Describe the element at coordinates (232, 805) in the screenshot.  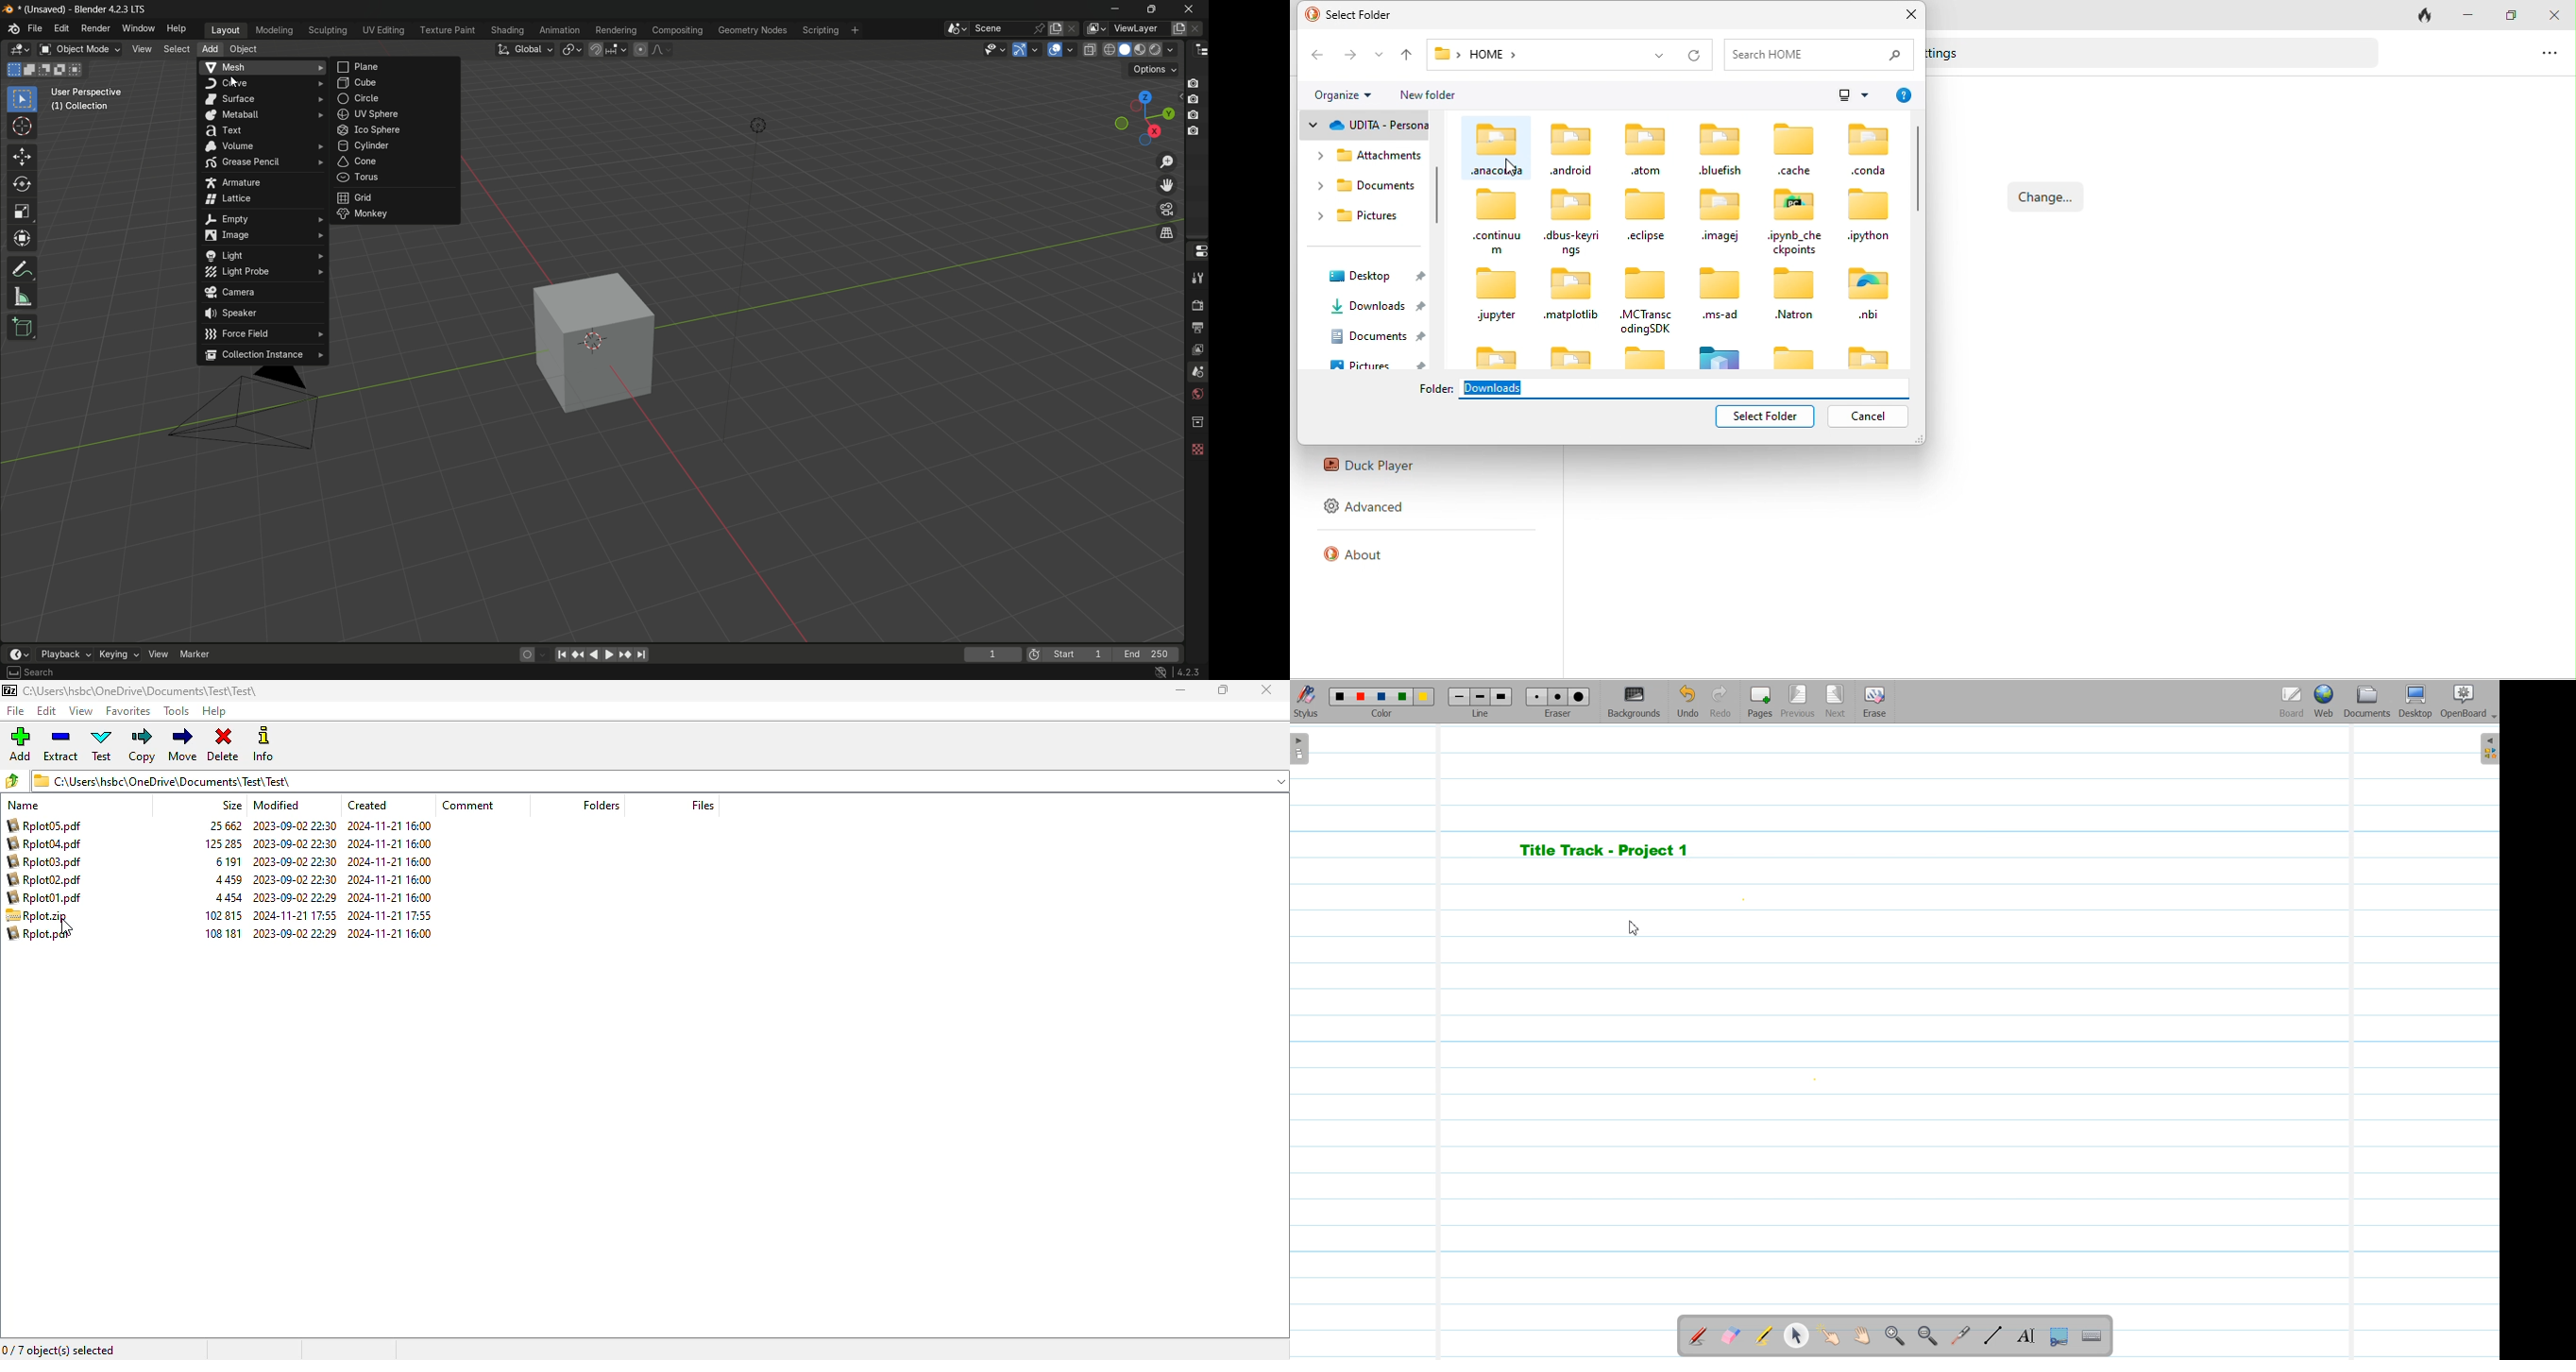
I see `size` at that location.